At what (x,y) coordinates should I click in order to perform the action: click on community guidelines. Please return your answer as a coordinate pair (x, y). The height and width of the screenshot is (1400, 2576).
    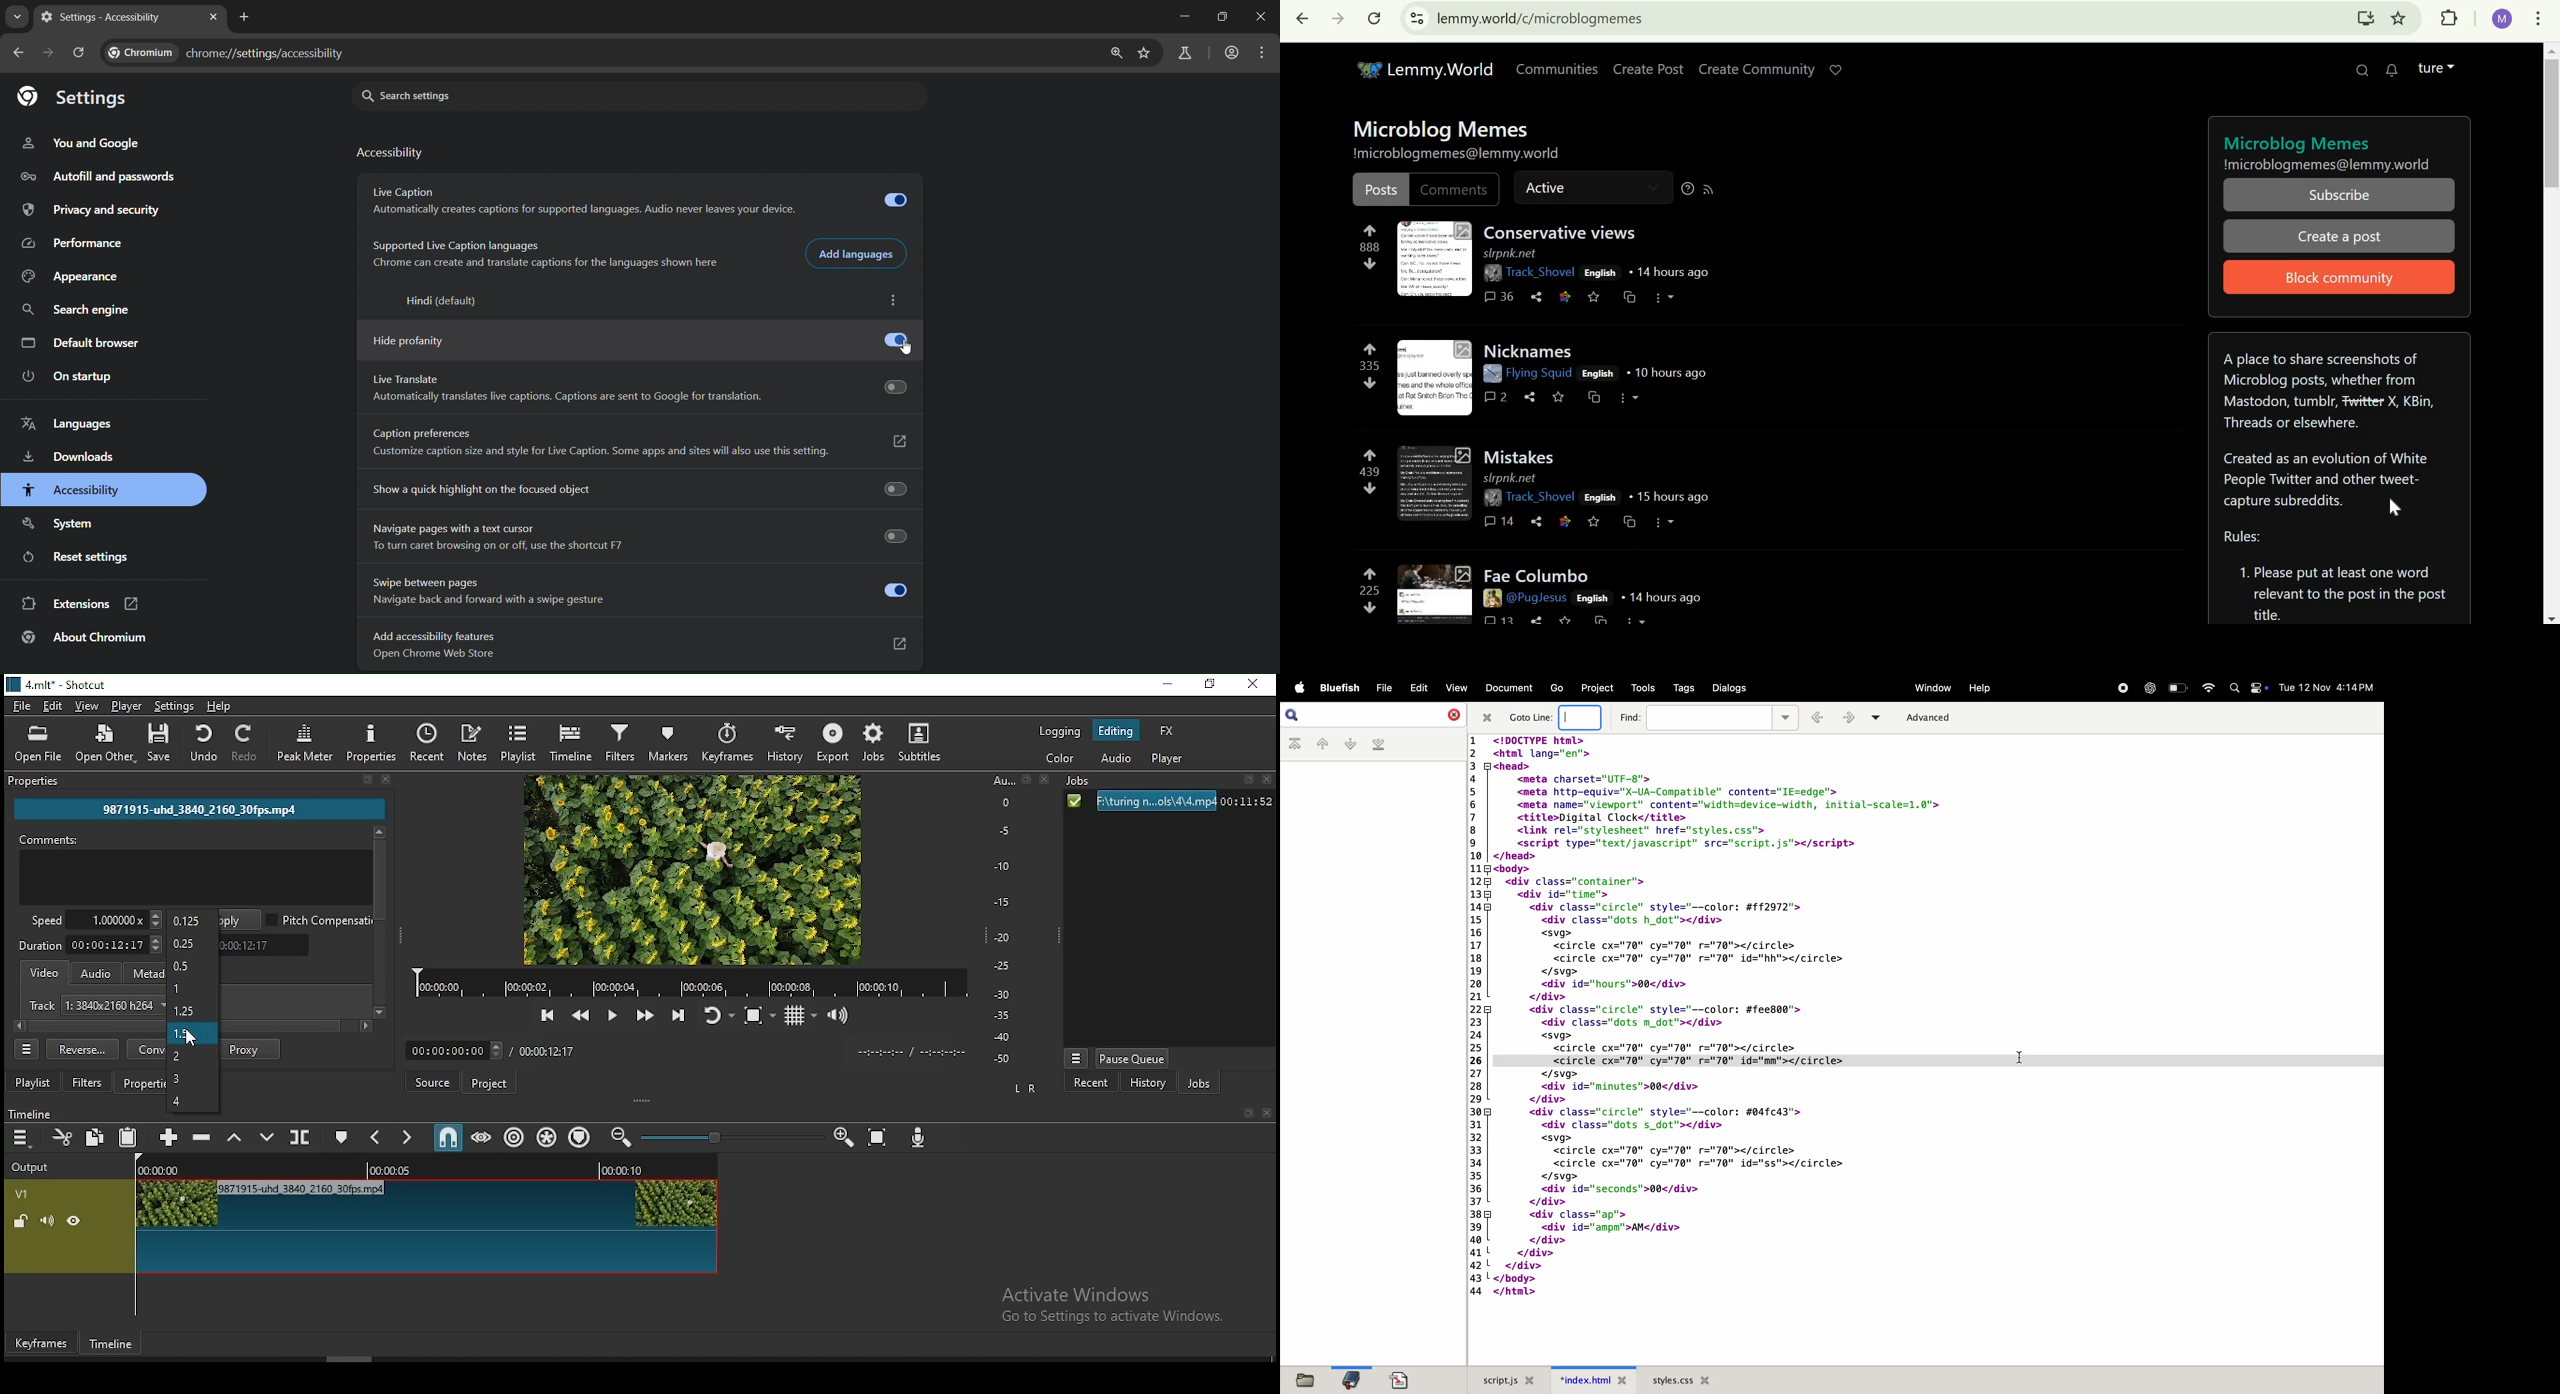
    Looking at the image, I should click on (2339, 576).